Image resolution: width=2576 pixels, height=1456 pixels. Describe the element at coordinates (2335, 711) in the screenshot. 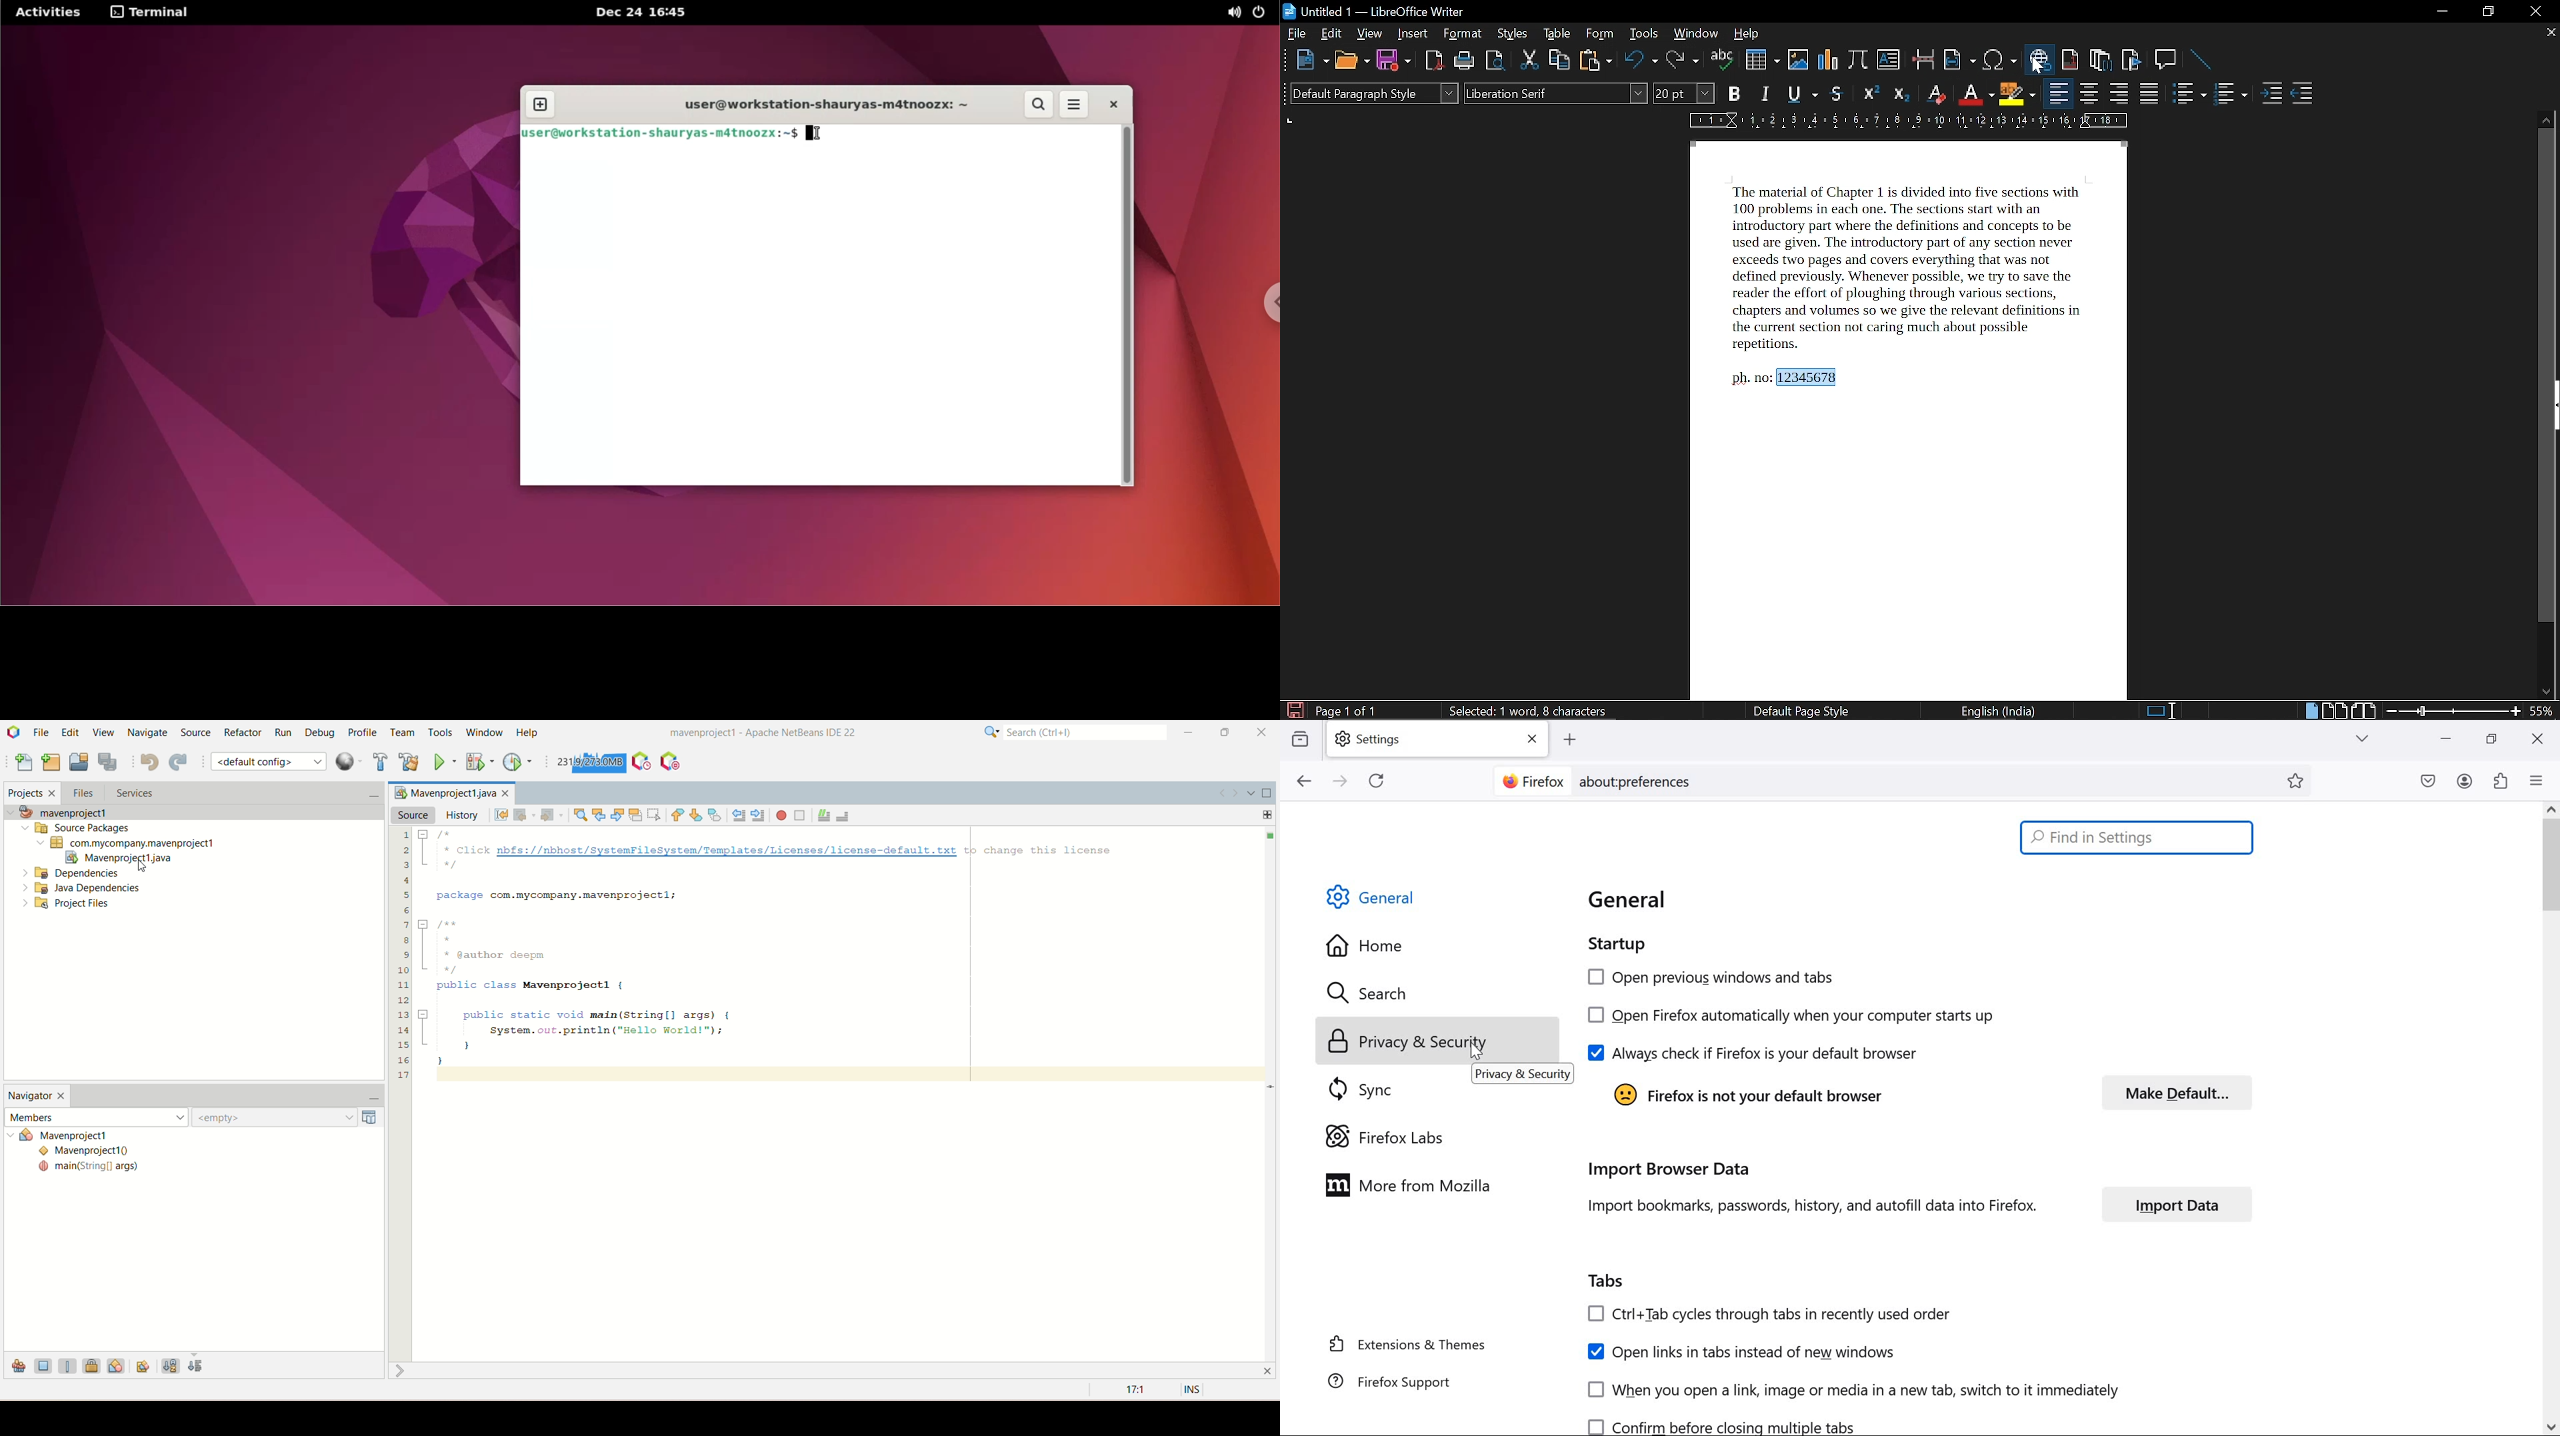

I see `multiple page view` at that location.